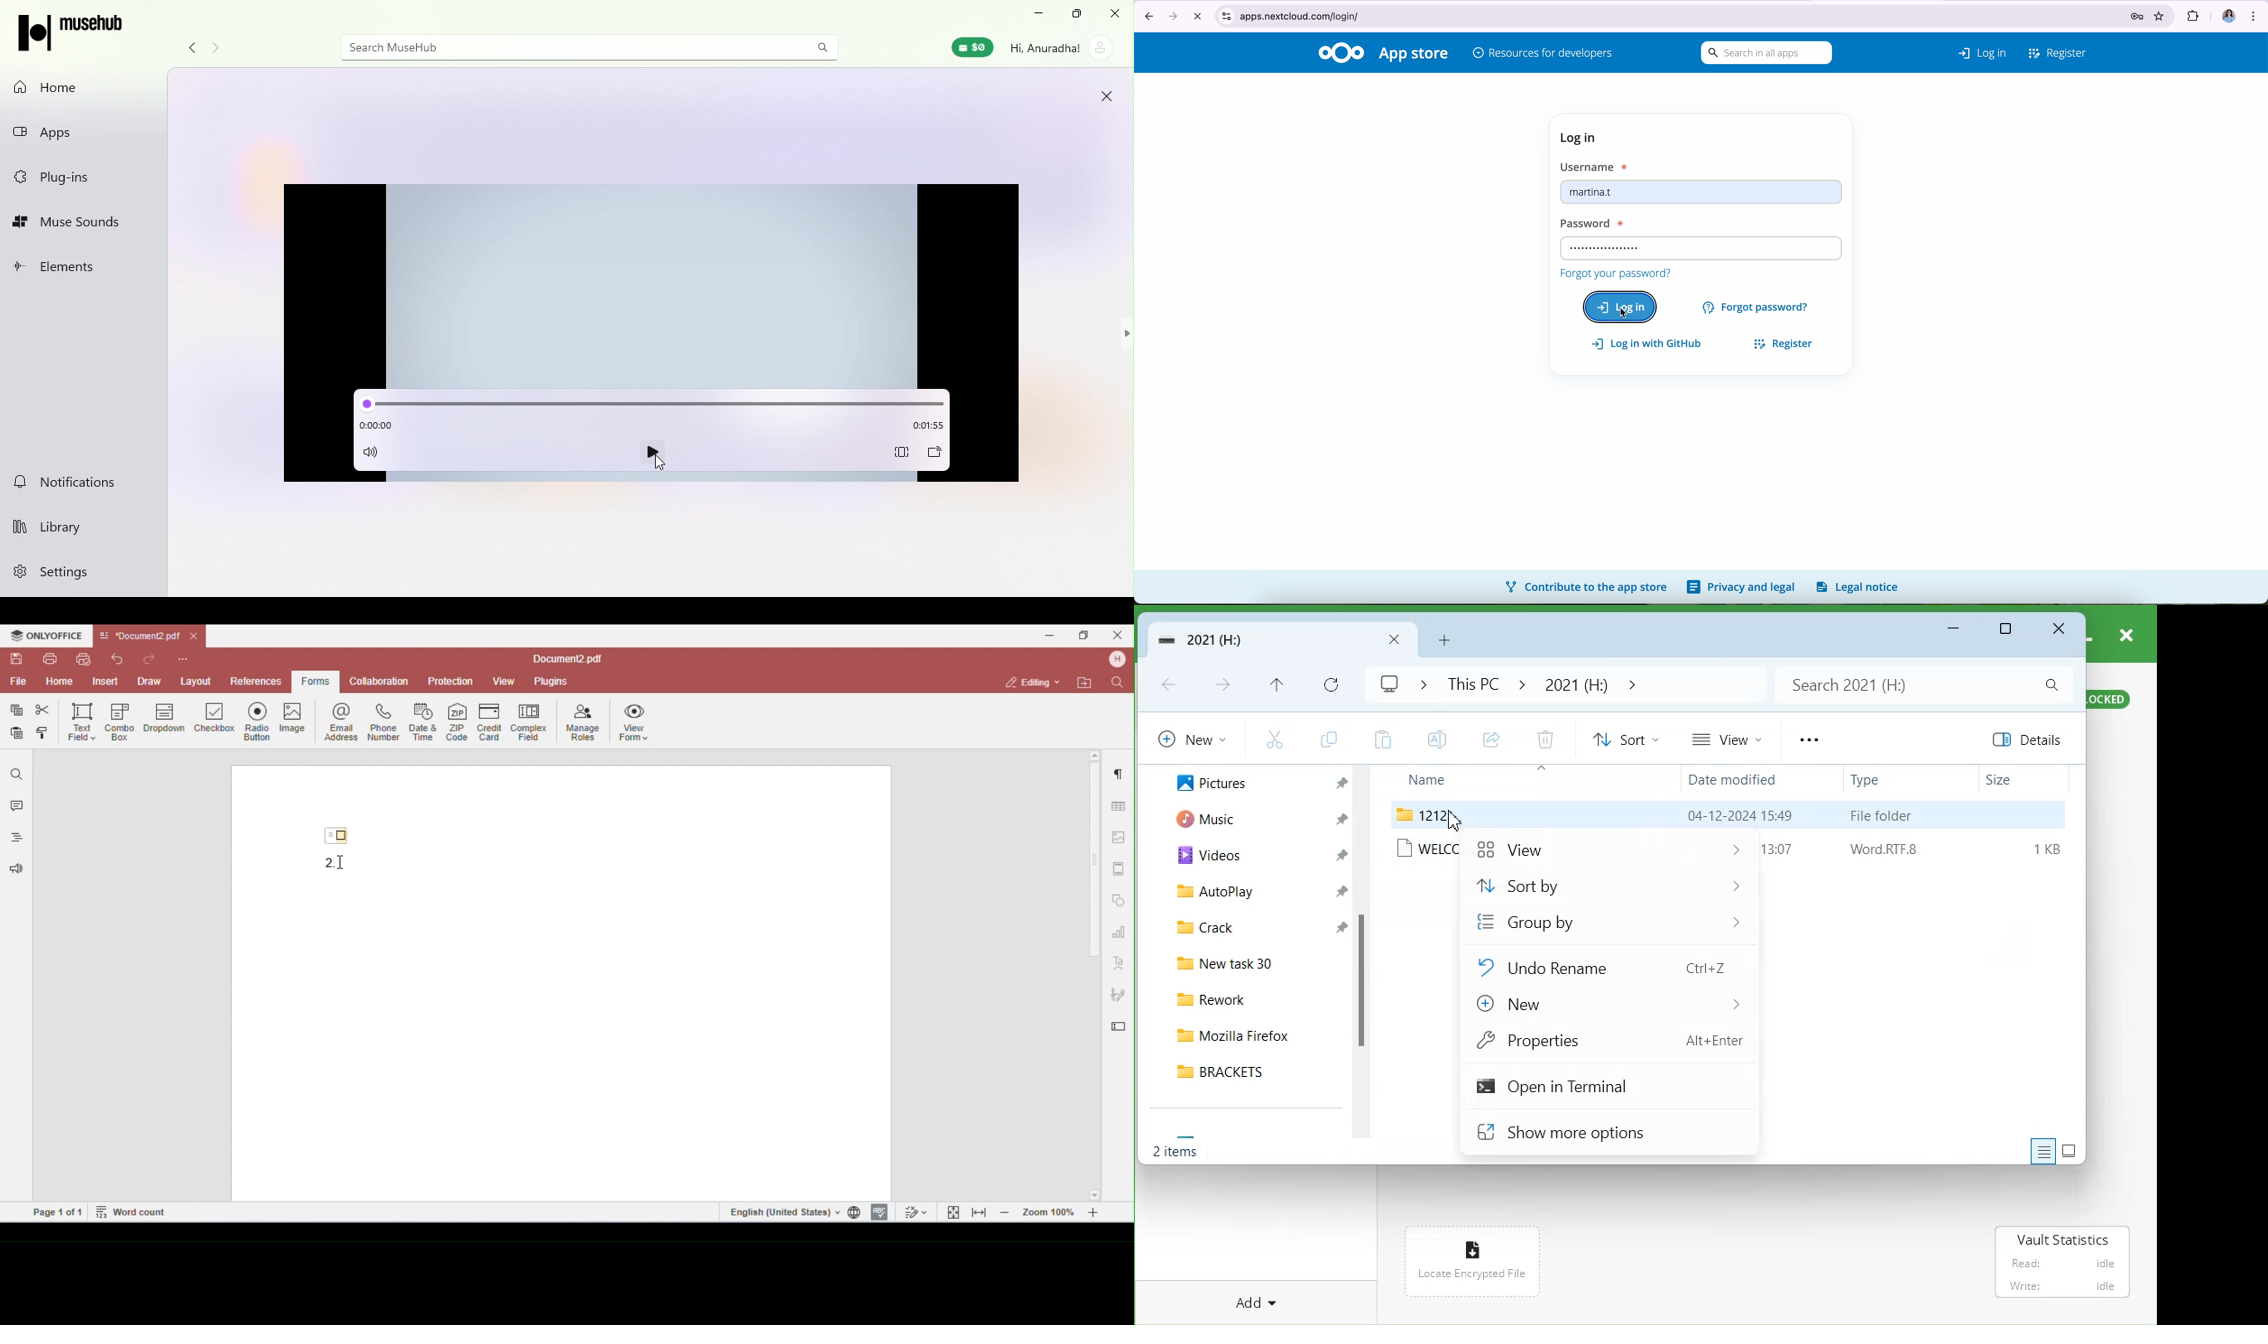 The image size is (2268, 1344). What do you see at coordinates (1627, 316) in the screenshot?
I see `cursor` at bounding box center [1627, 316].